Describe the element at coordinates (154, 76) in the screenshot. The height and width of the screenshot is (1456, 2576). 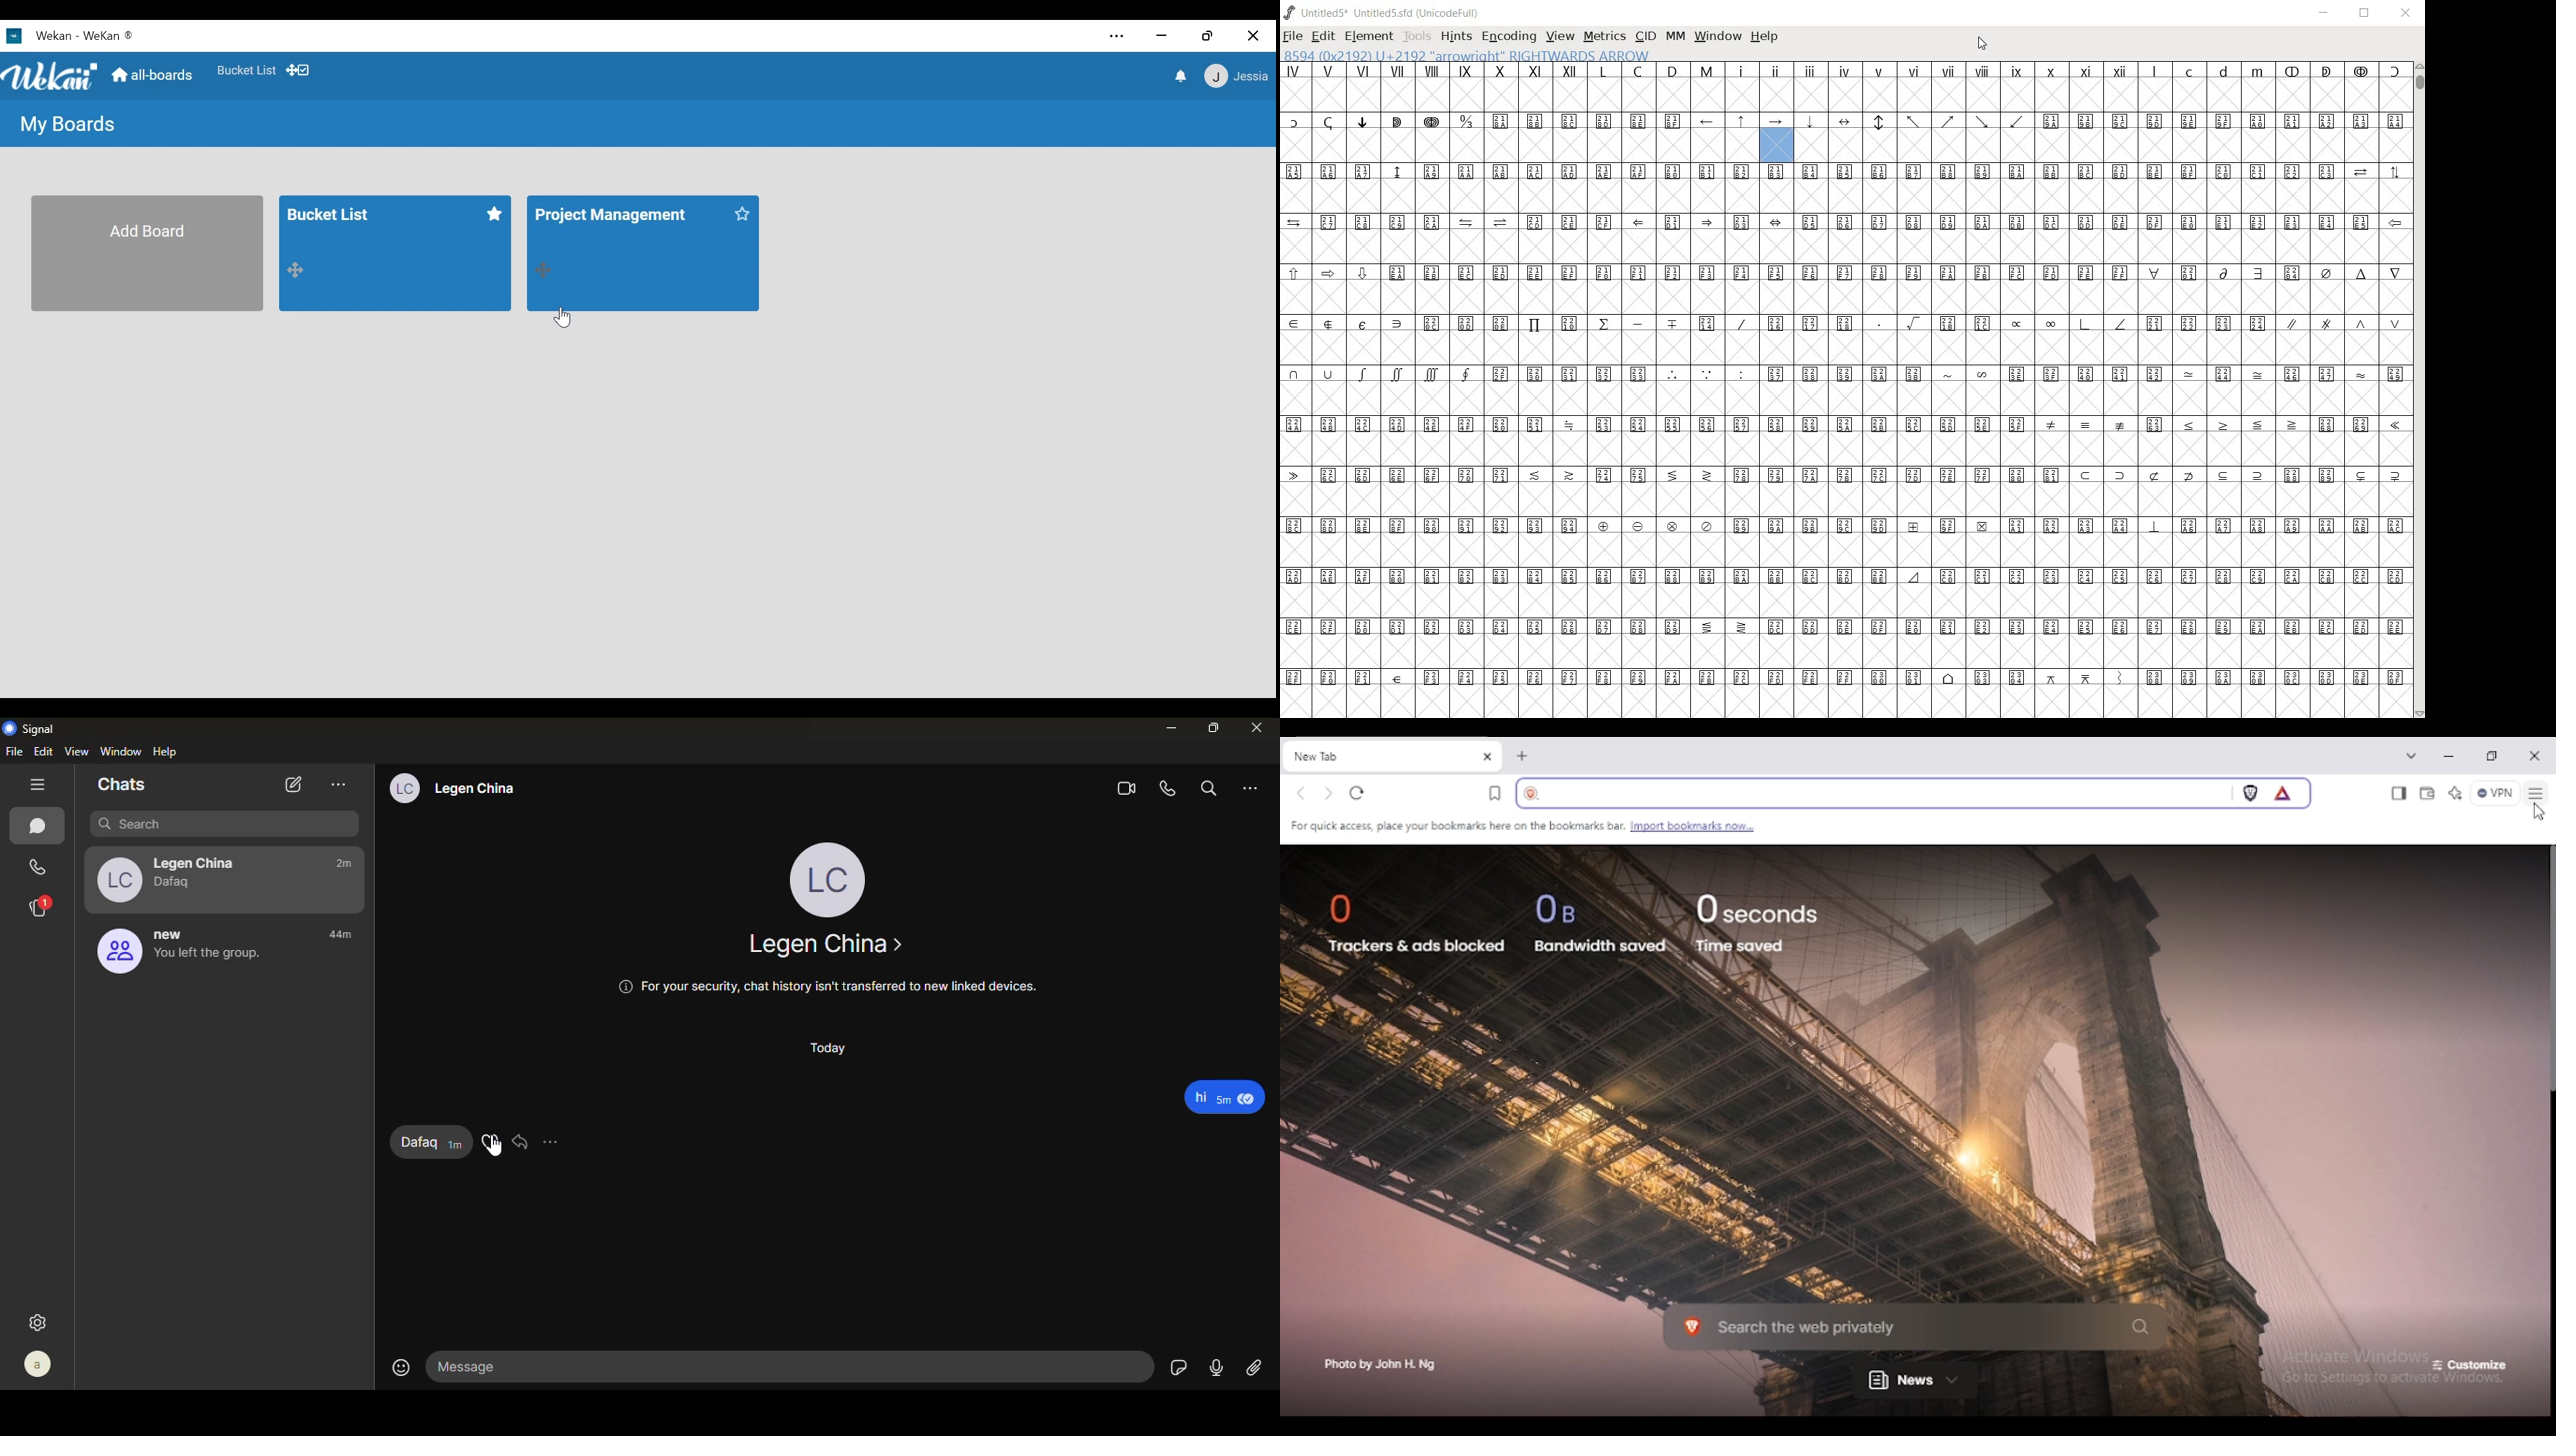
I see `Home (all boards)` at that location.